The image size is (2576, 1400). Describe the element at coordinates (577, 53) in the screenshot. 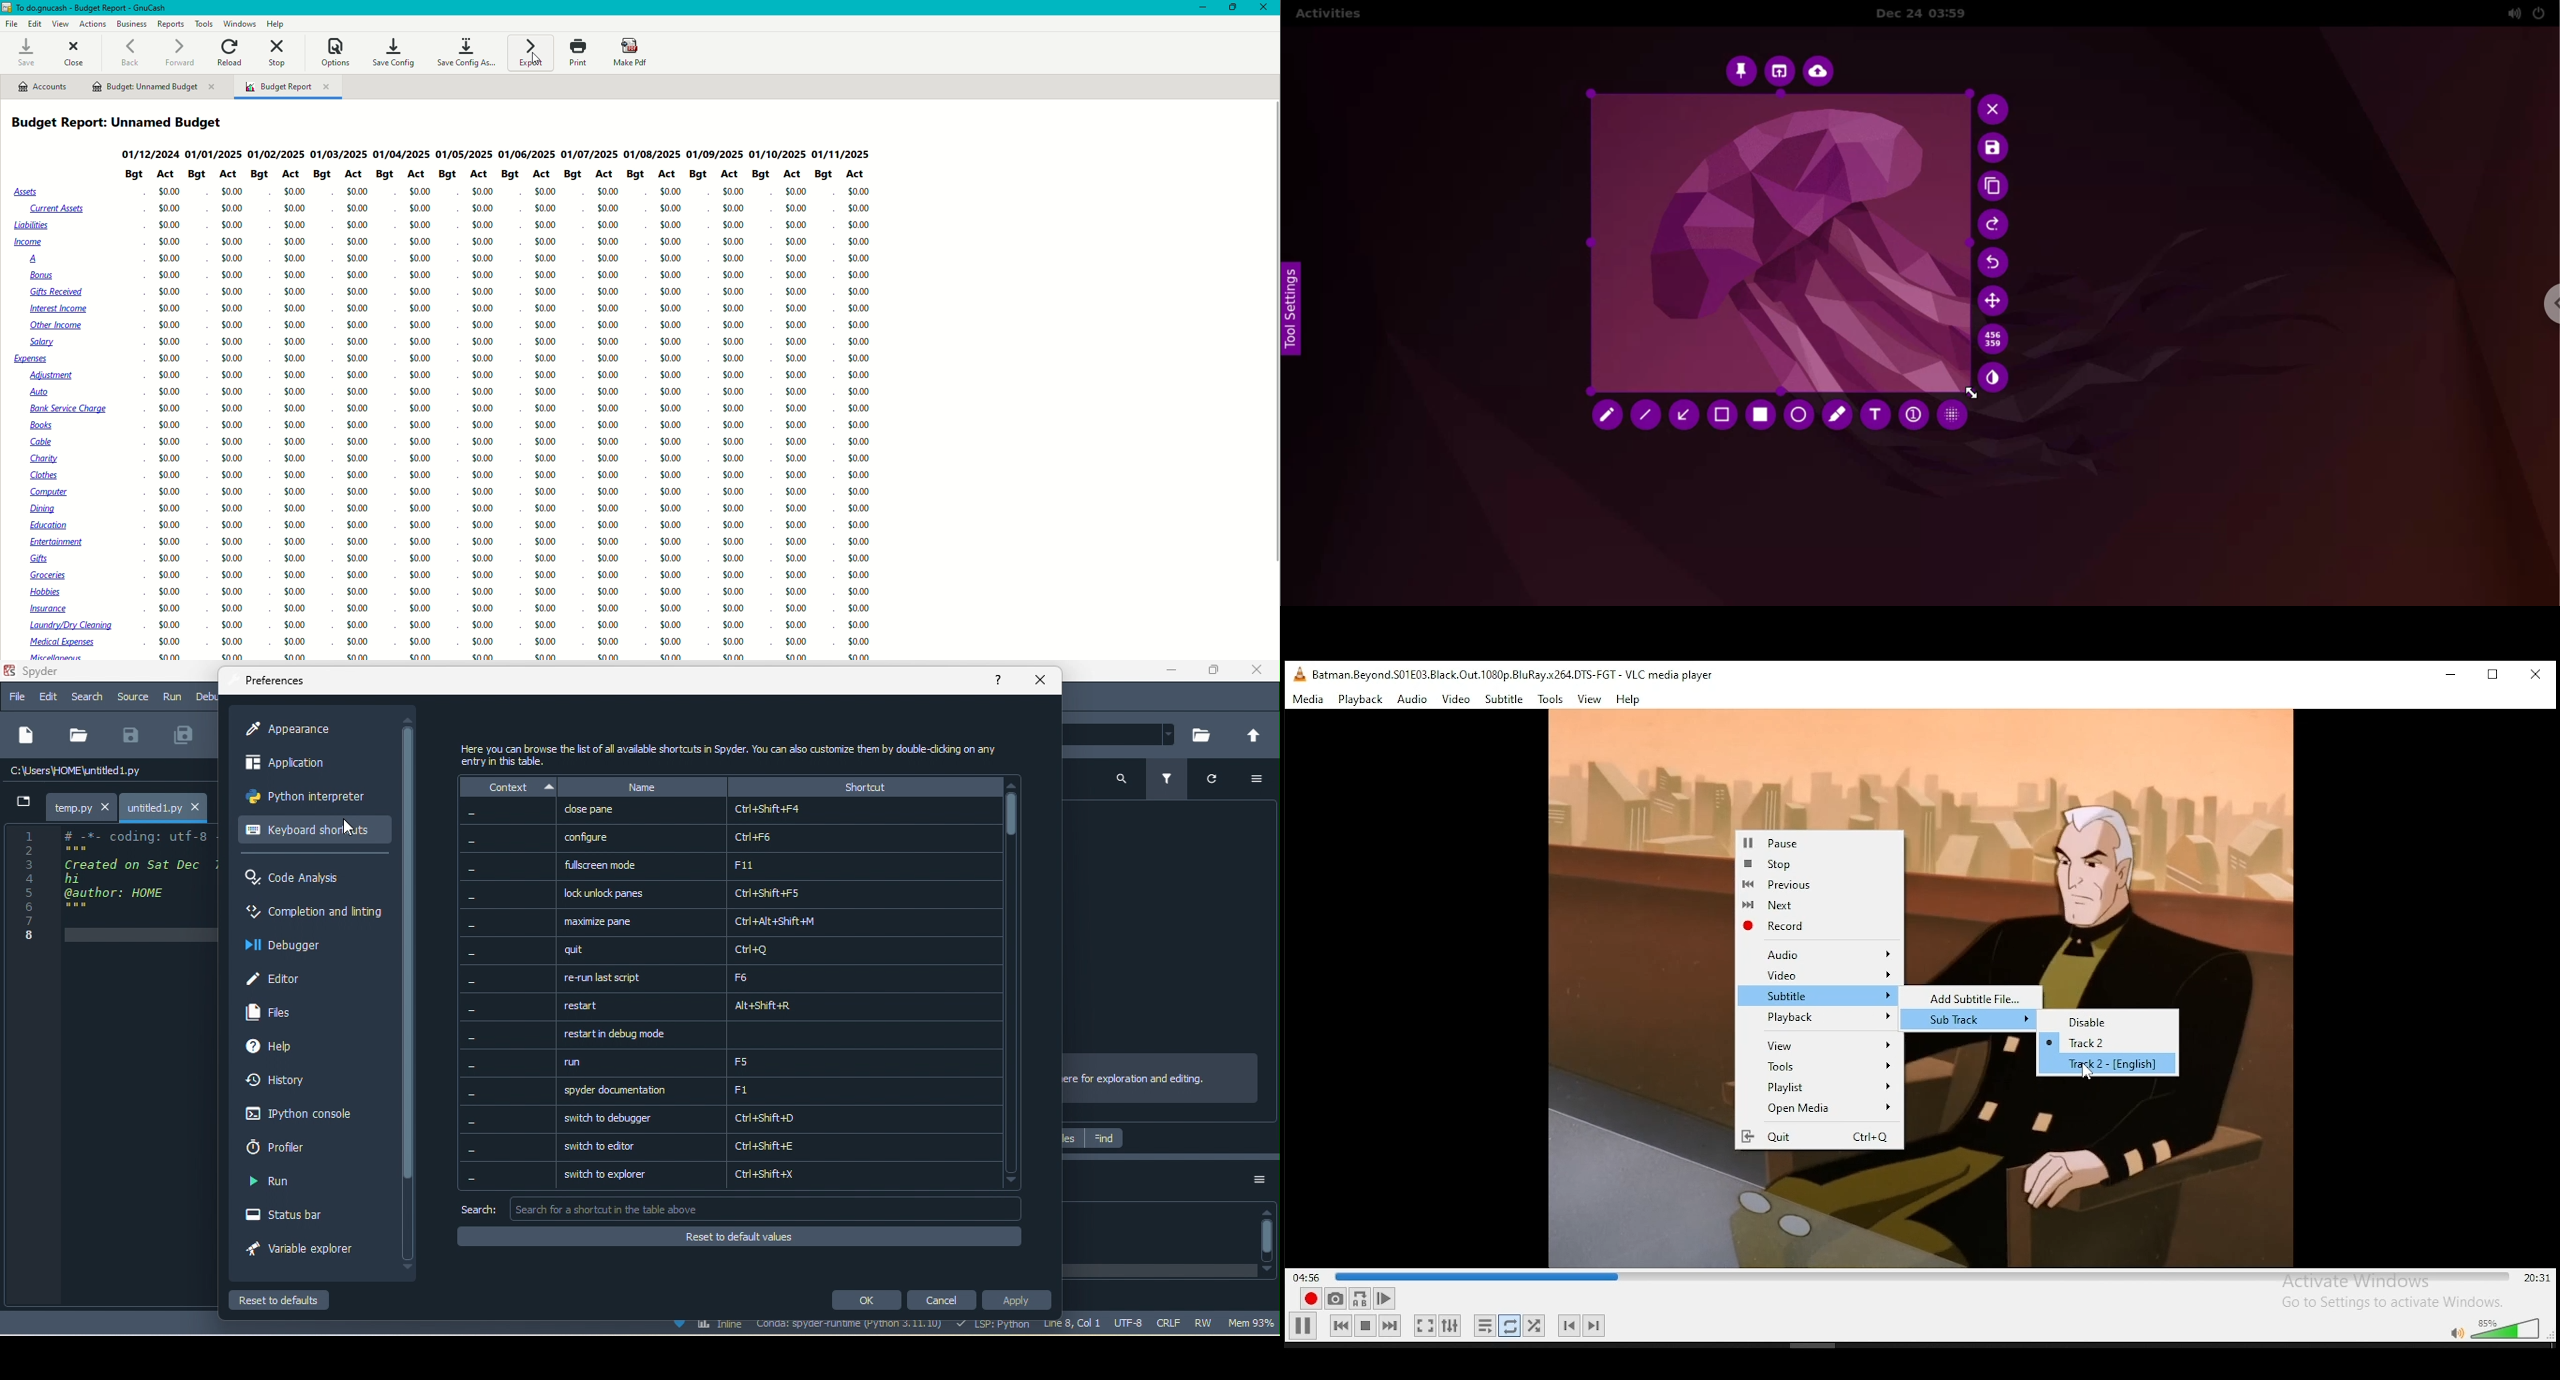

I see `Print` at that location.